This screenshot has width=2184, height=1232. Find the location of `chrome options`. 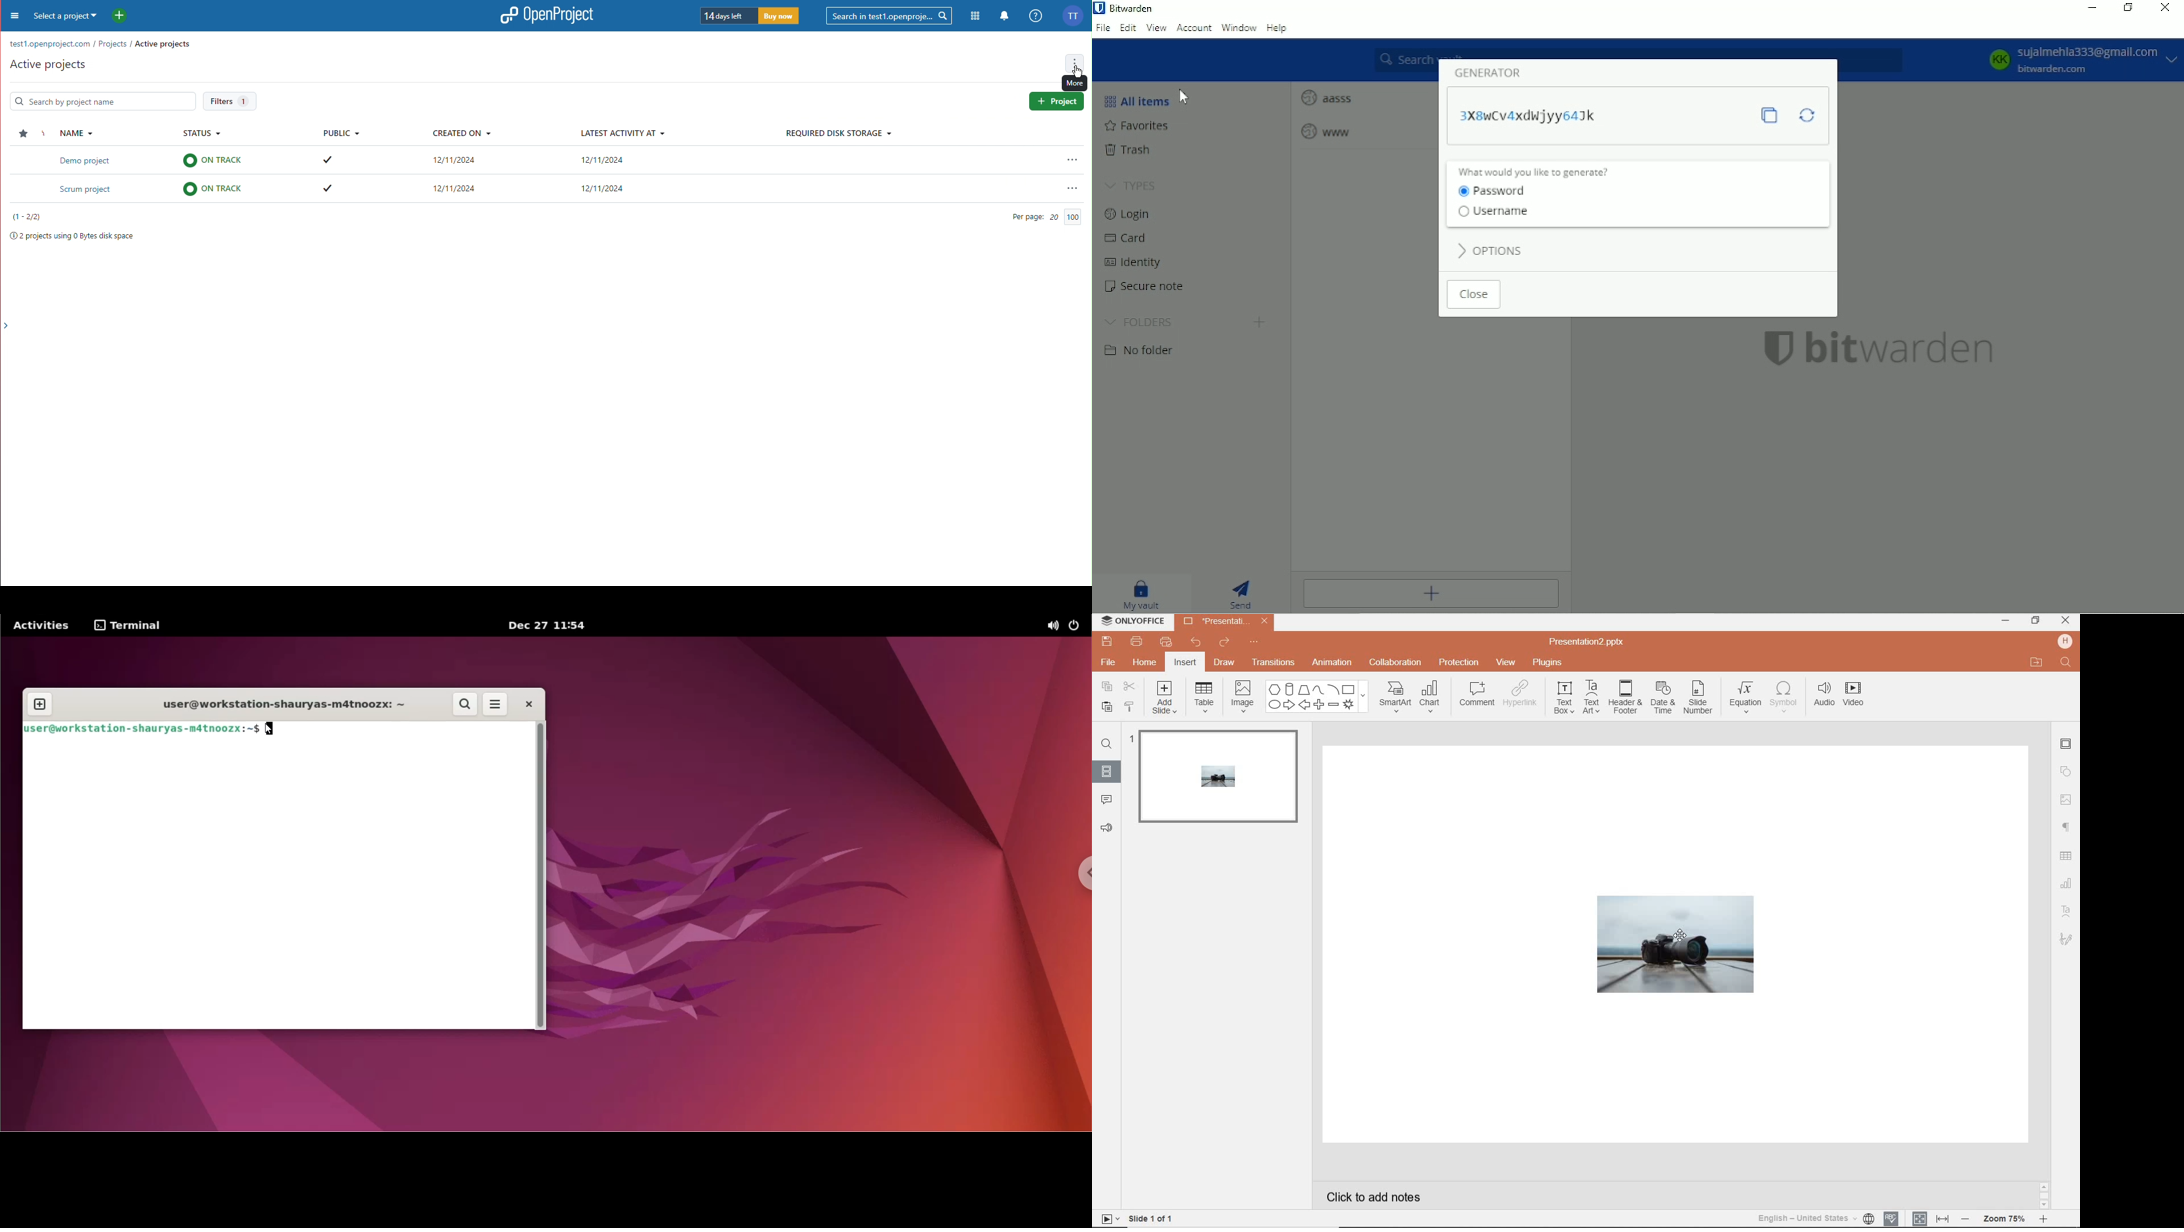

chrome options is located at coordinates (1082, 874).